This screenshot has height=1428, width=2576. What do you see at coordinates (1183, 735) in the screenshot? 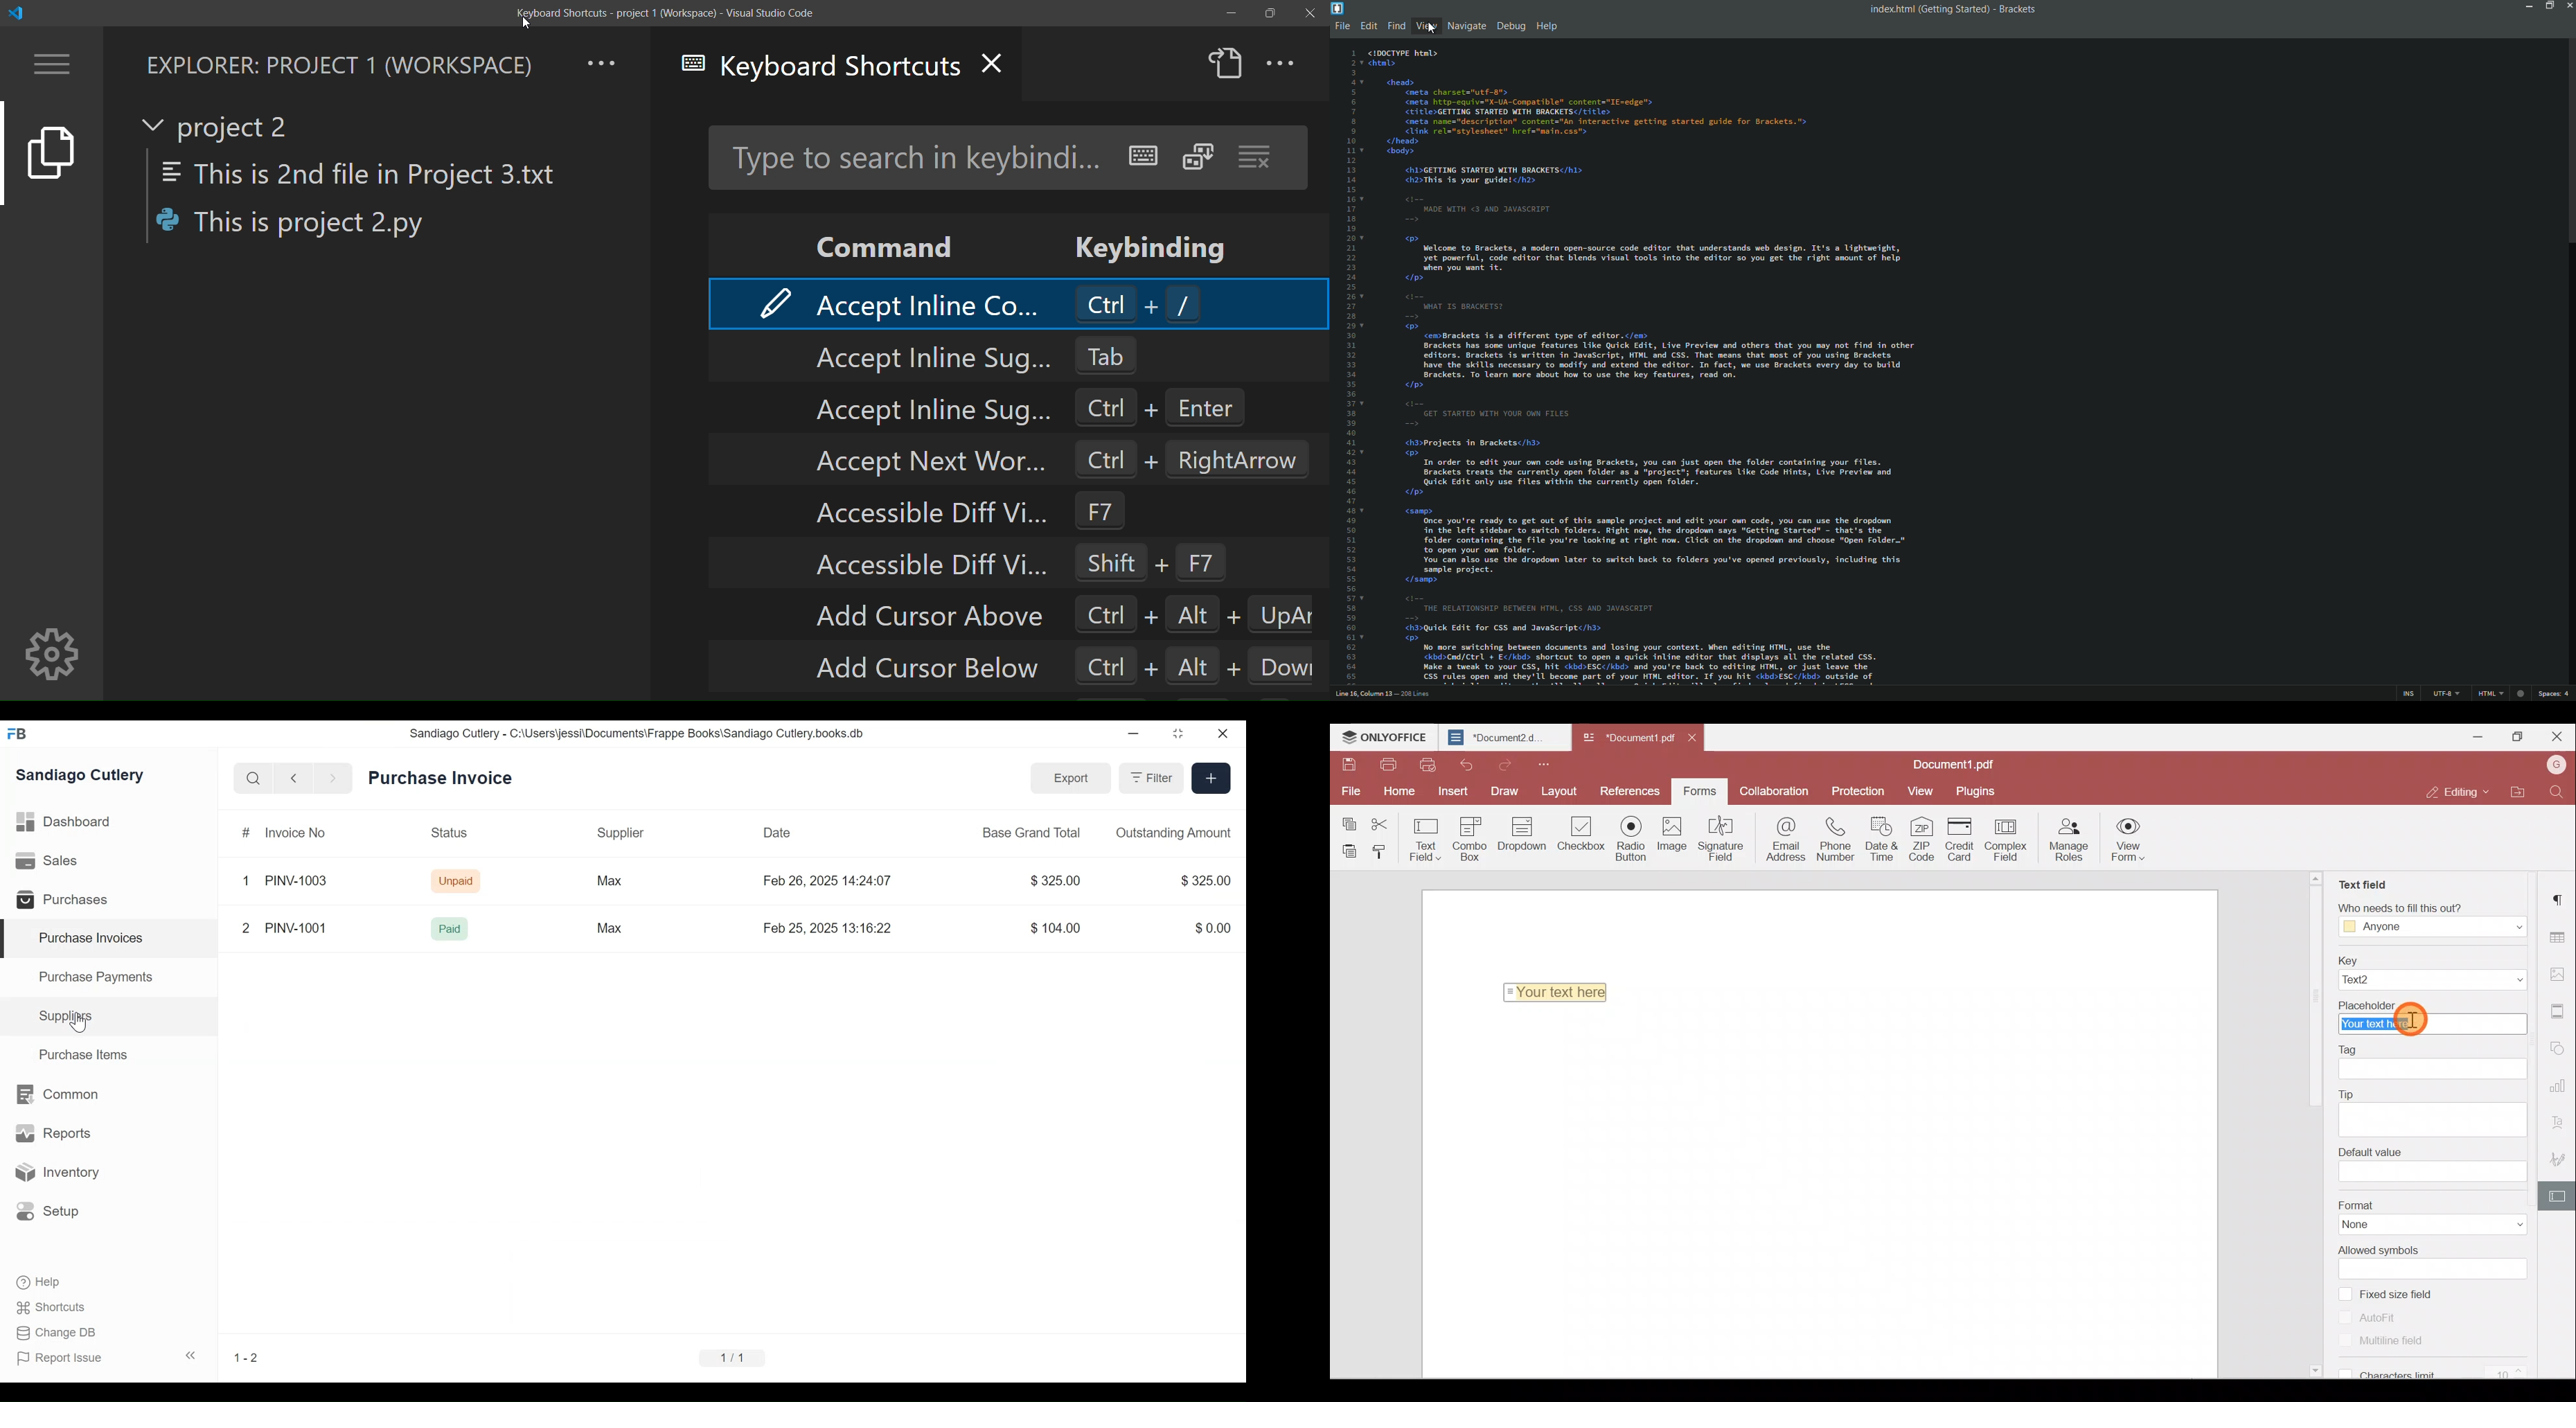
I see `maximize` at bounding box center [1183, 735].